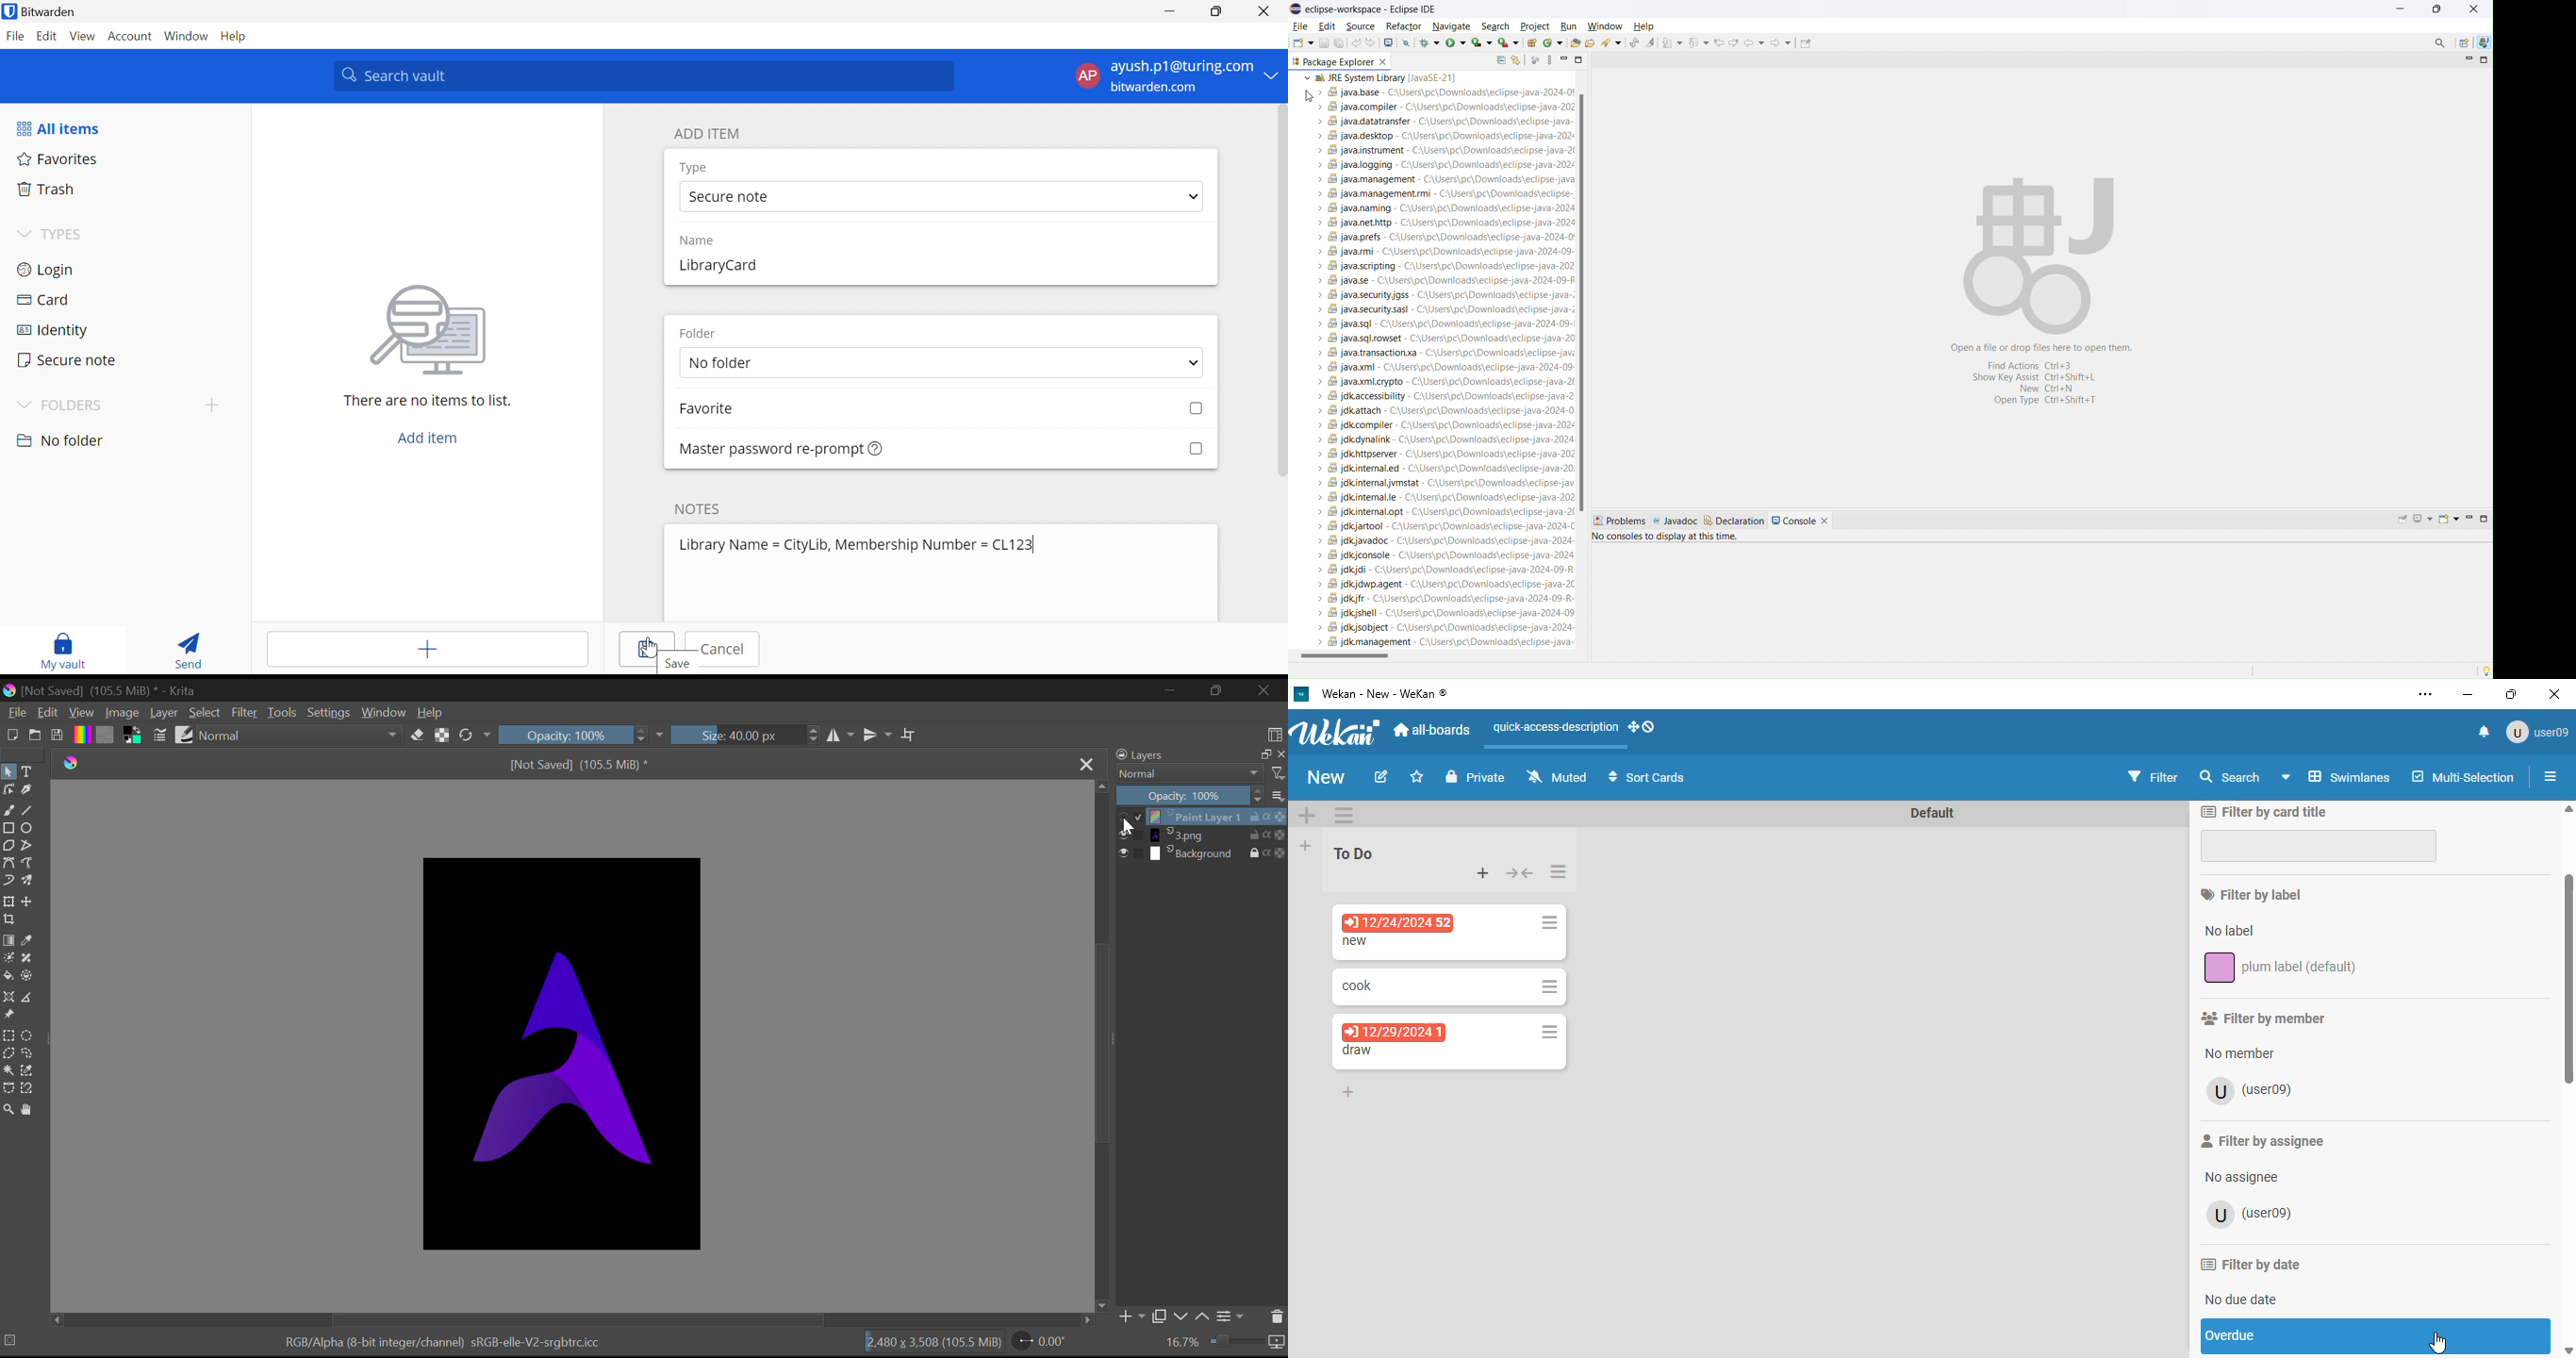 Image resolution: width=2576 pixels, height=1372 pixels. I want to click on Freehand, so click(9, 811).